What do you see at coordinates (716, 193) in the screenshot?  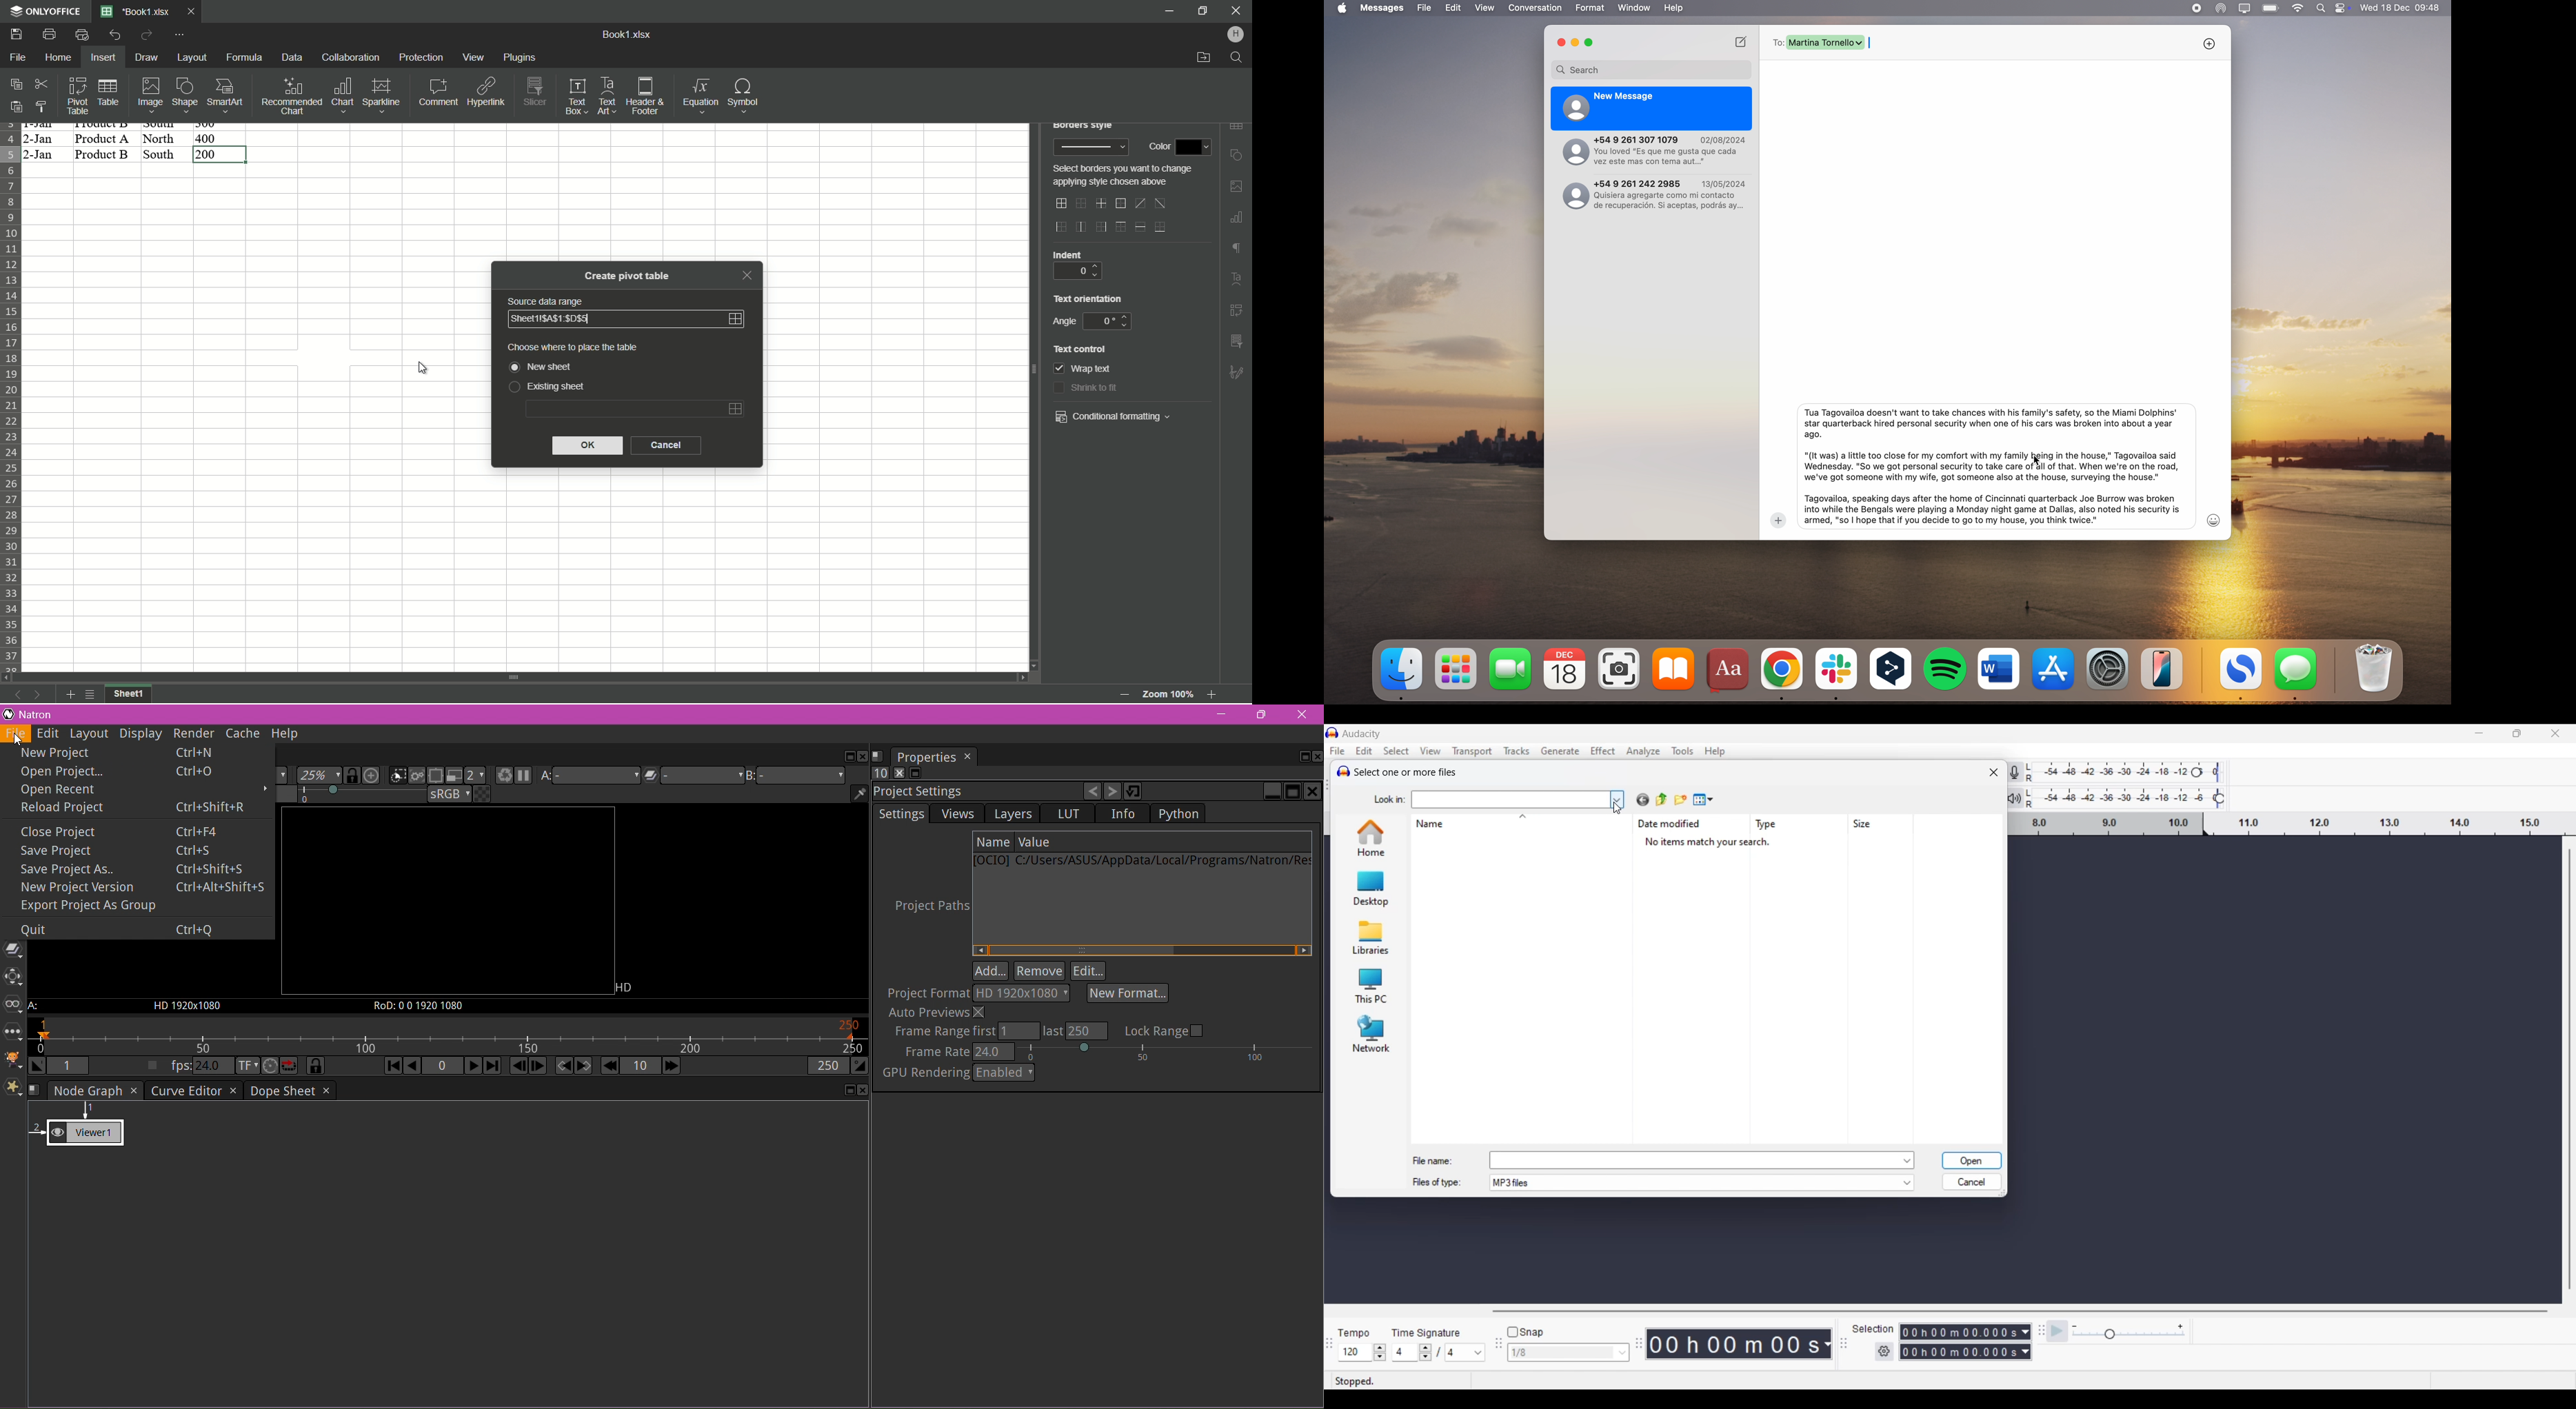 I see `cells` at bounding box center [716, 193].